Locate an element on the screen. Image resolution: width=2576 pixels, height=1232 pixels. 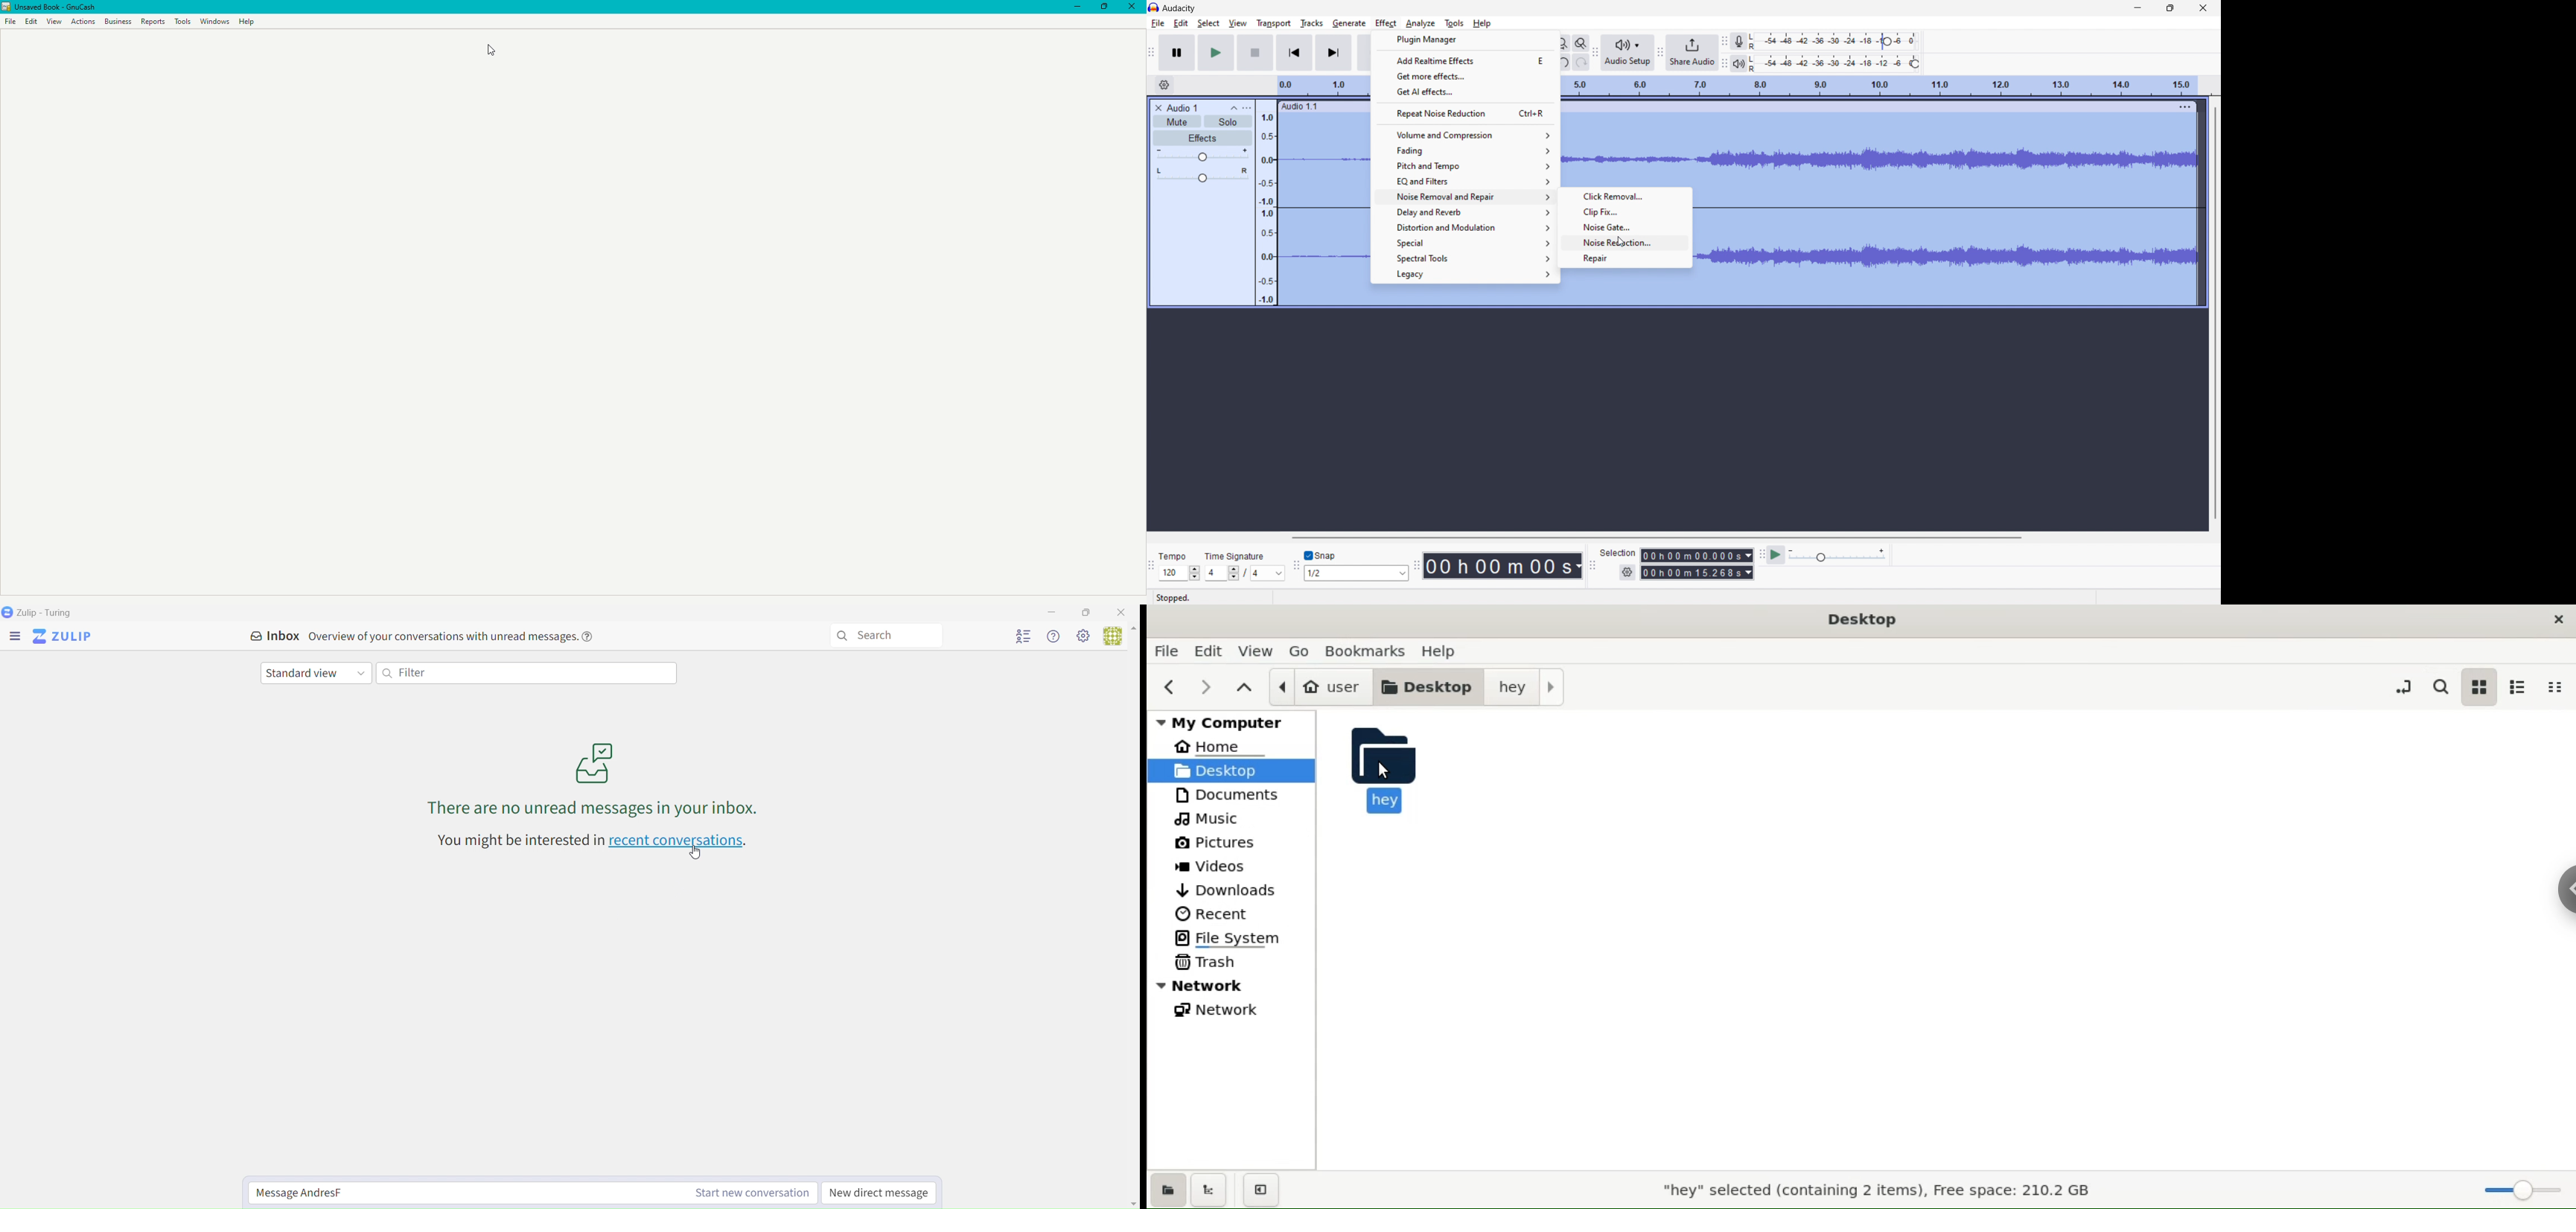
Close is located at coordinates (1124, 614).